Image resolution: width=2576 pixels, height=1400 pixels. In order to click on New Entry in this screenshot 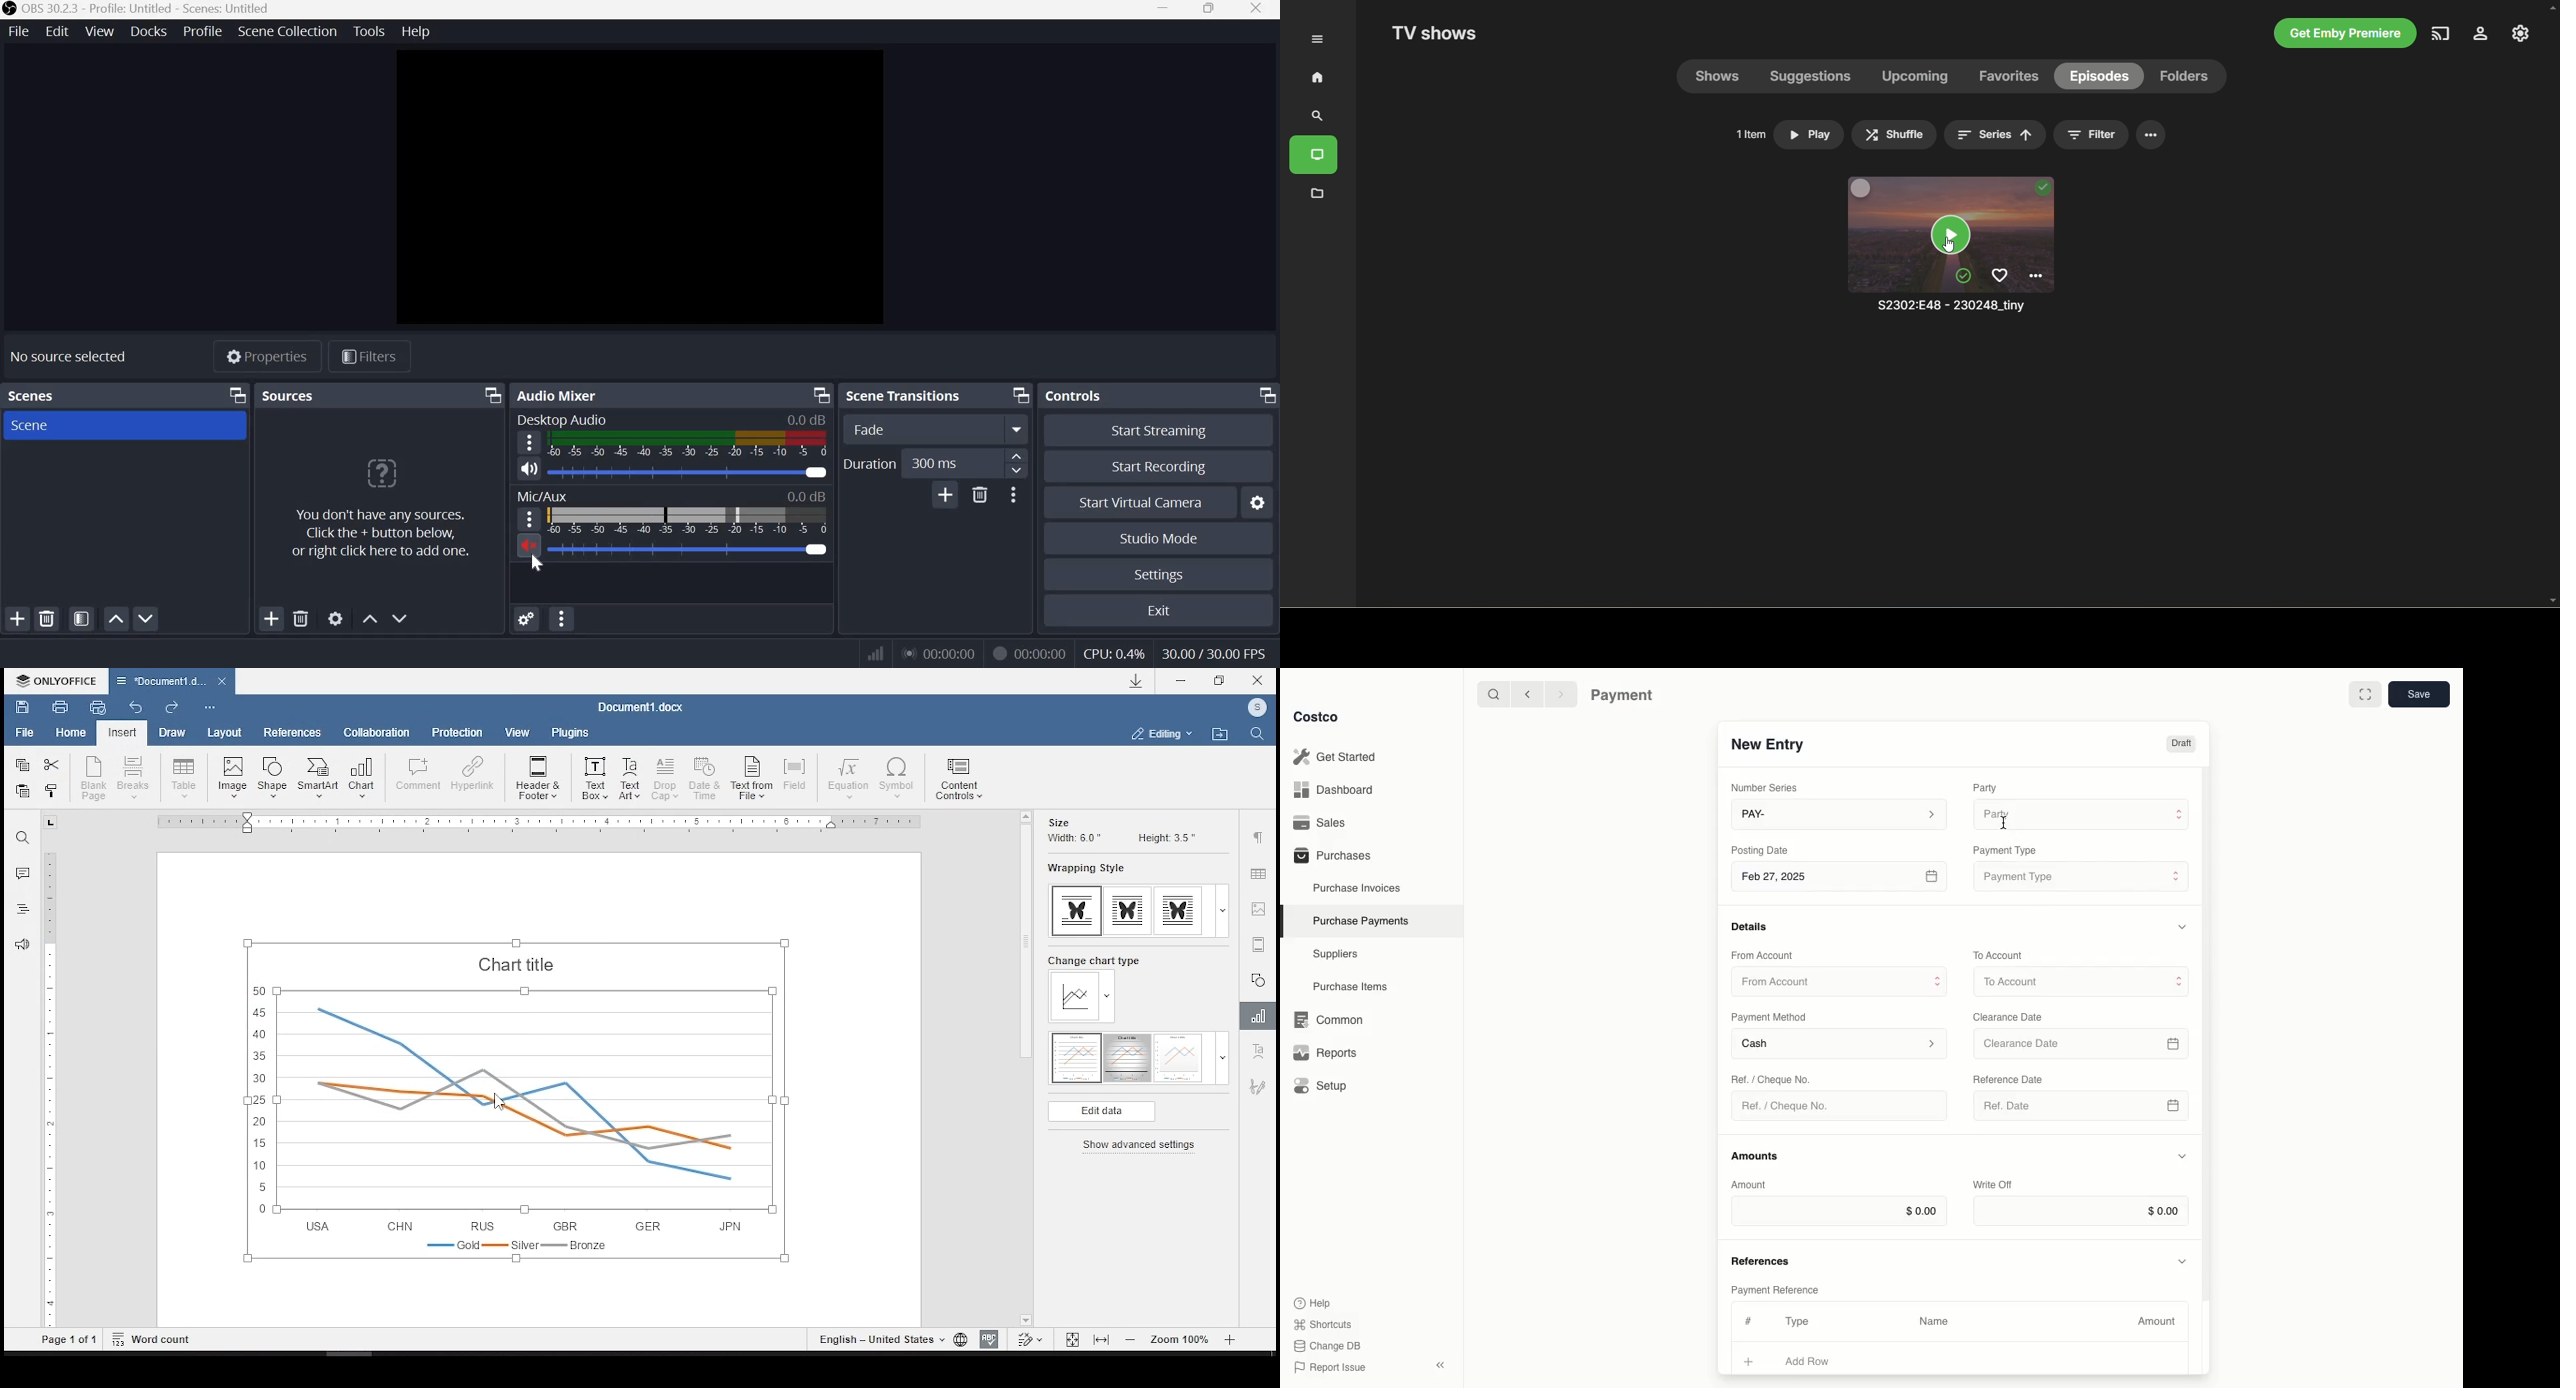, I will do `click(1769, 744)`.